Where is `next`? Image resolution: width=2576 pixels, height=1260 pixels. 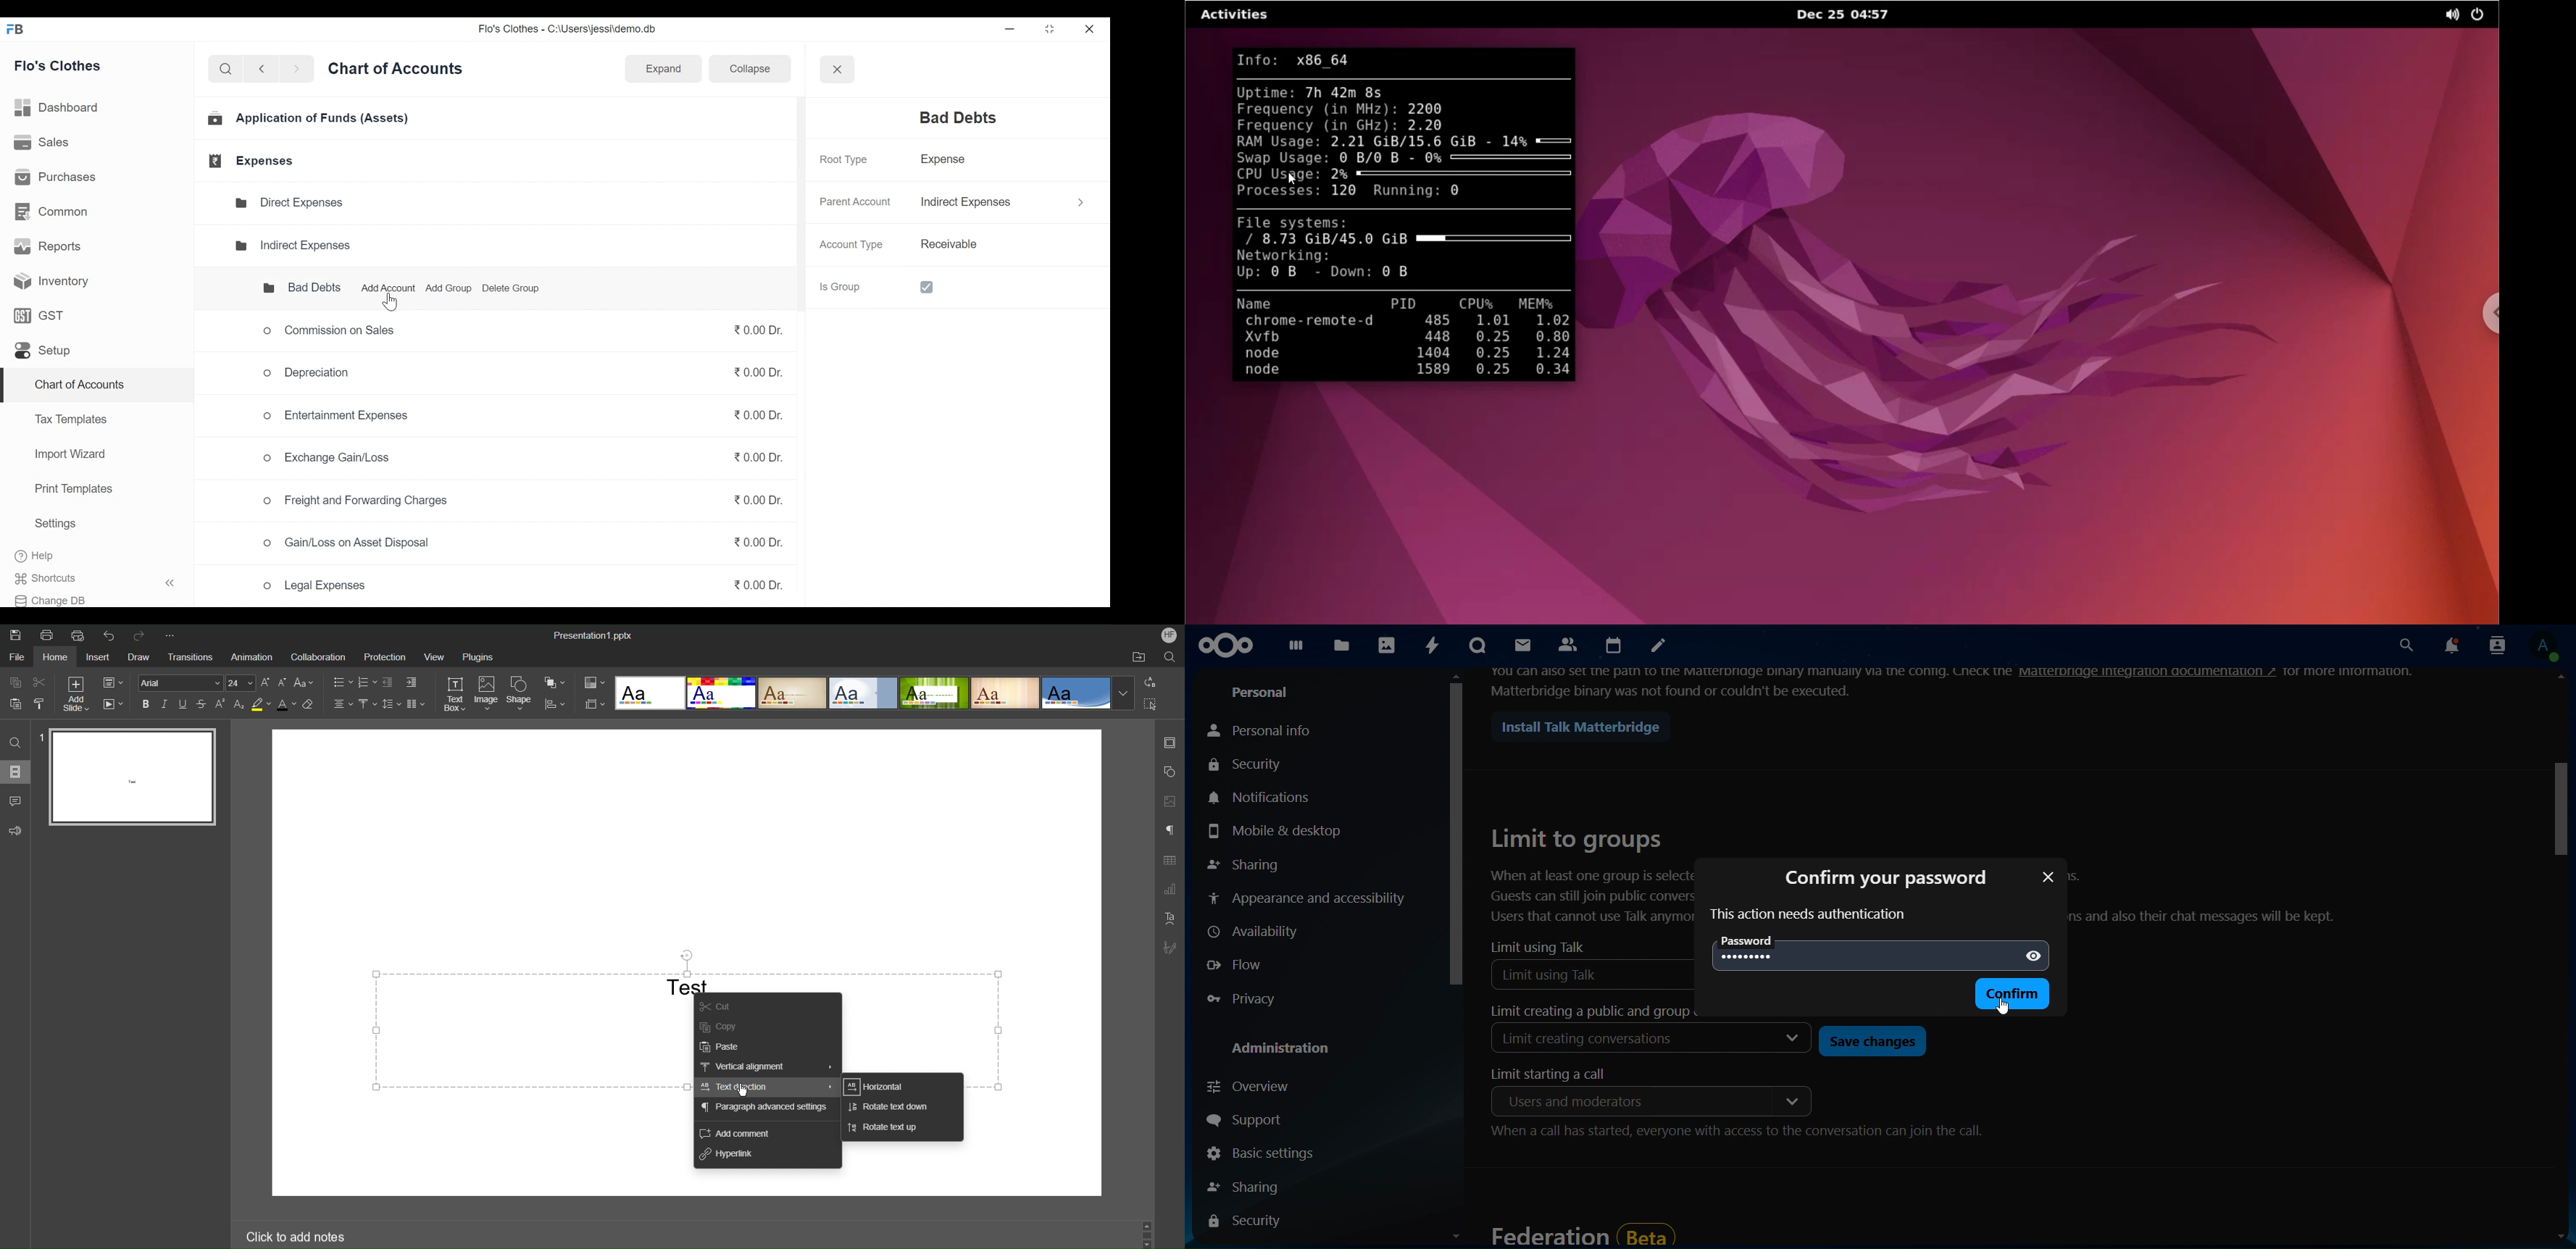 next is located at coordinates (298, 71).